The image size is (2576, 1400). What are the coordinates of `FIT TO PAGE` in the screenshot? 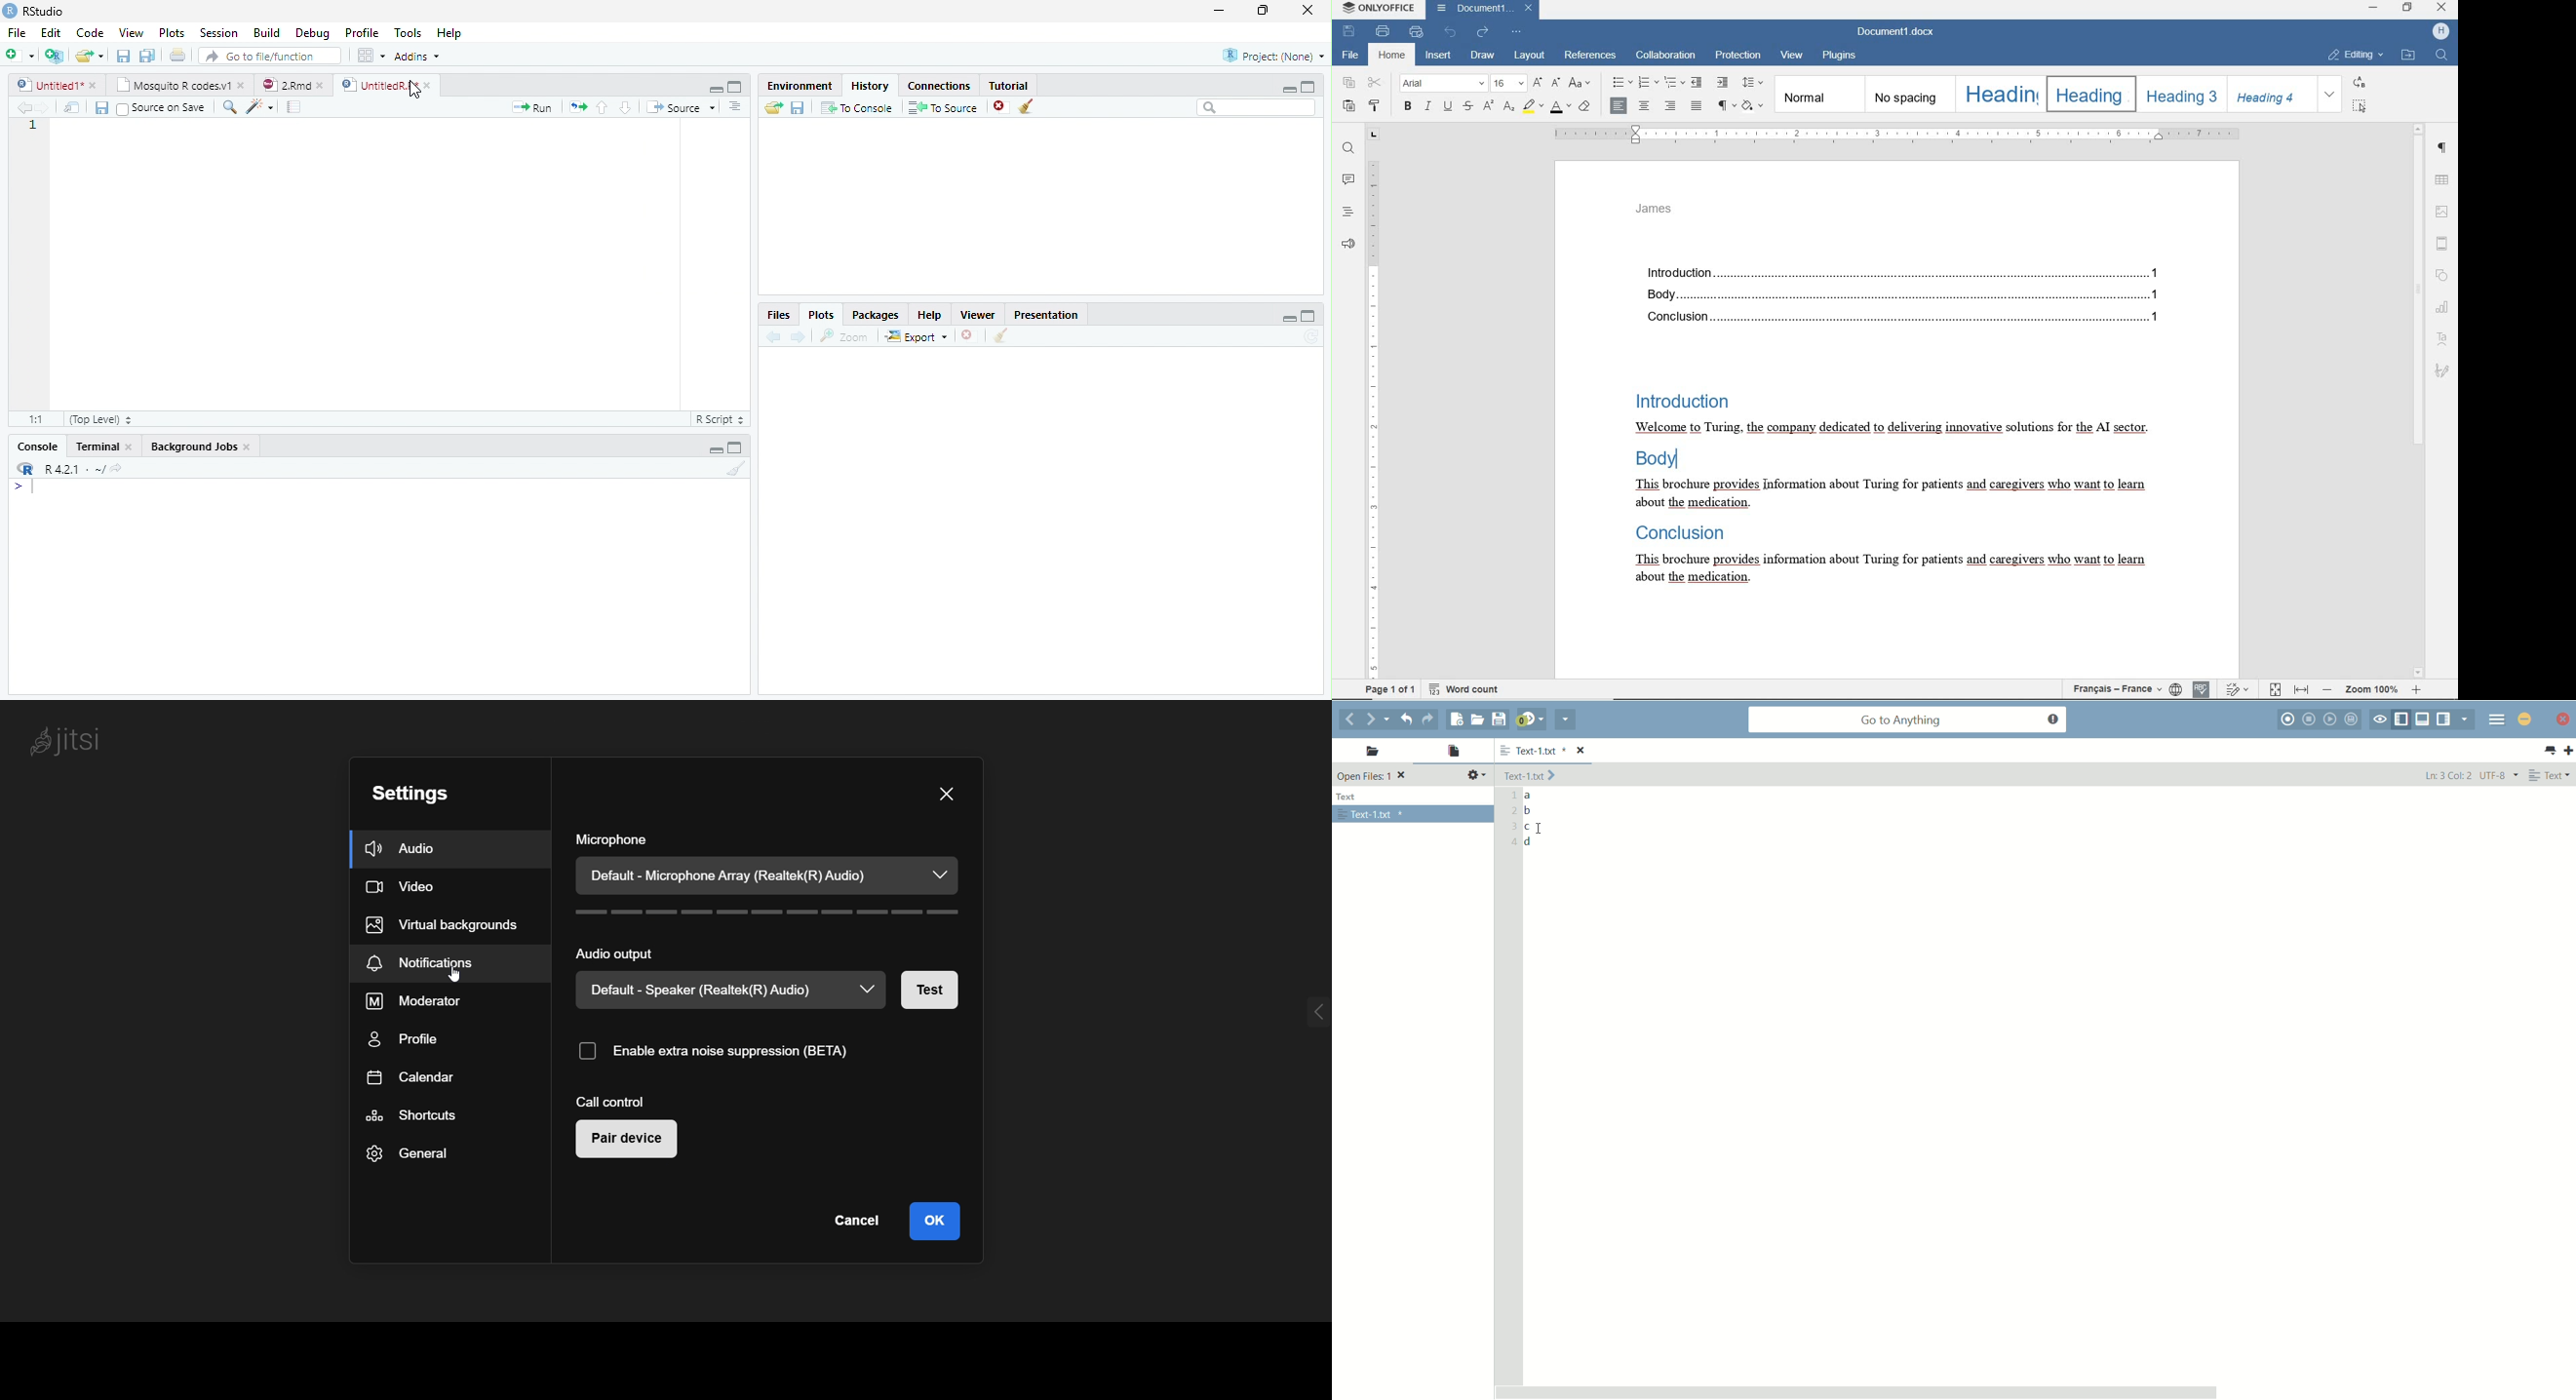 It's located at (2273, 689).